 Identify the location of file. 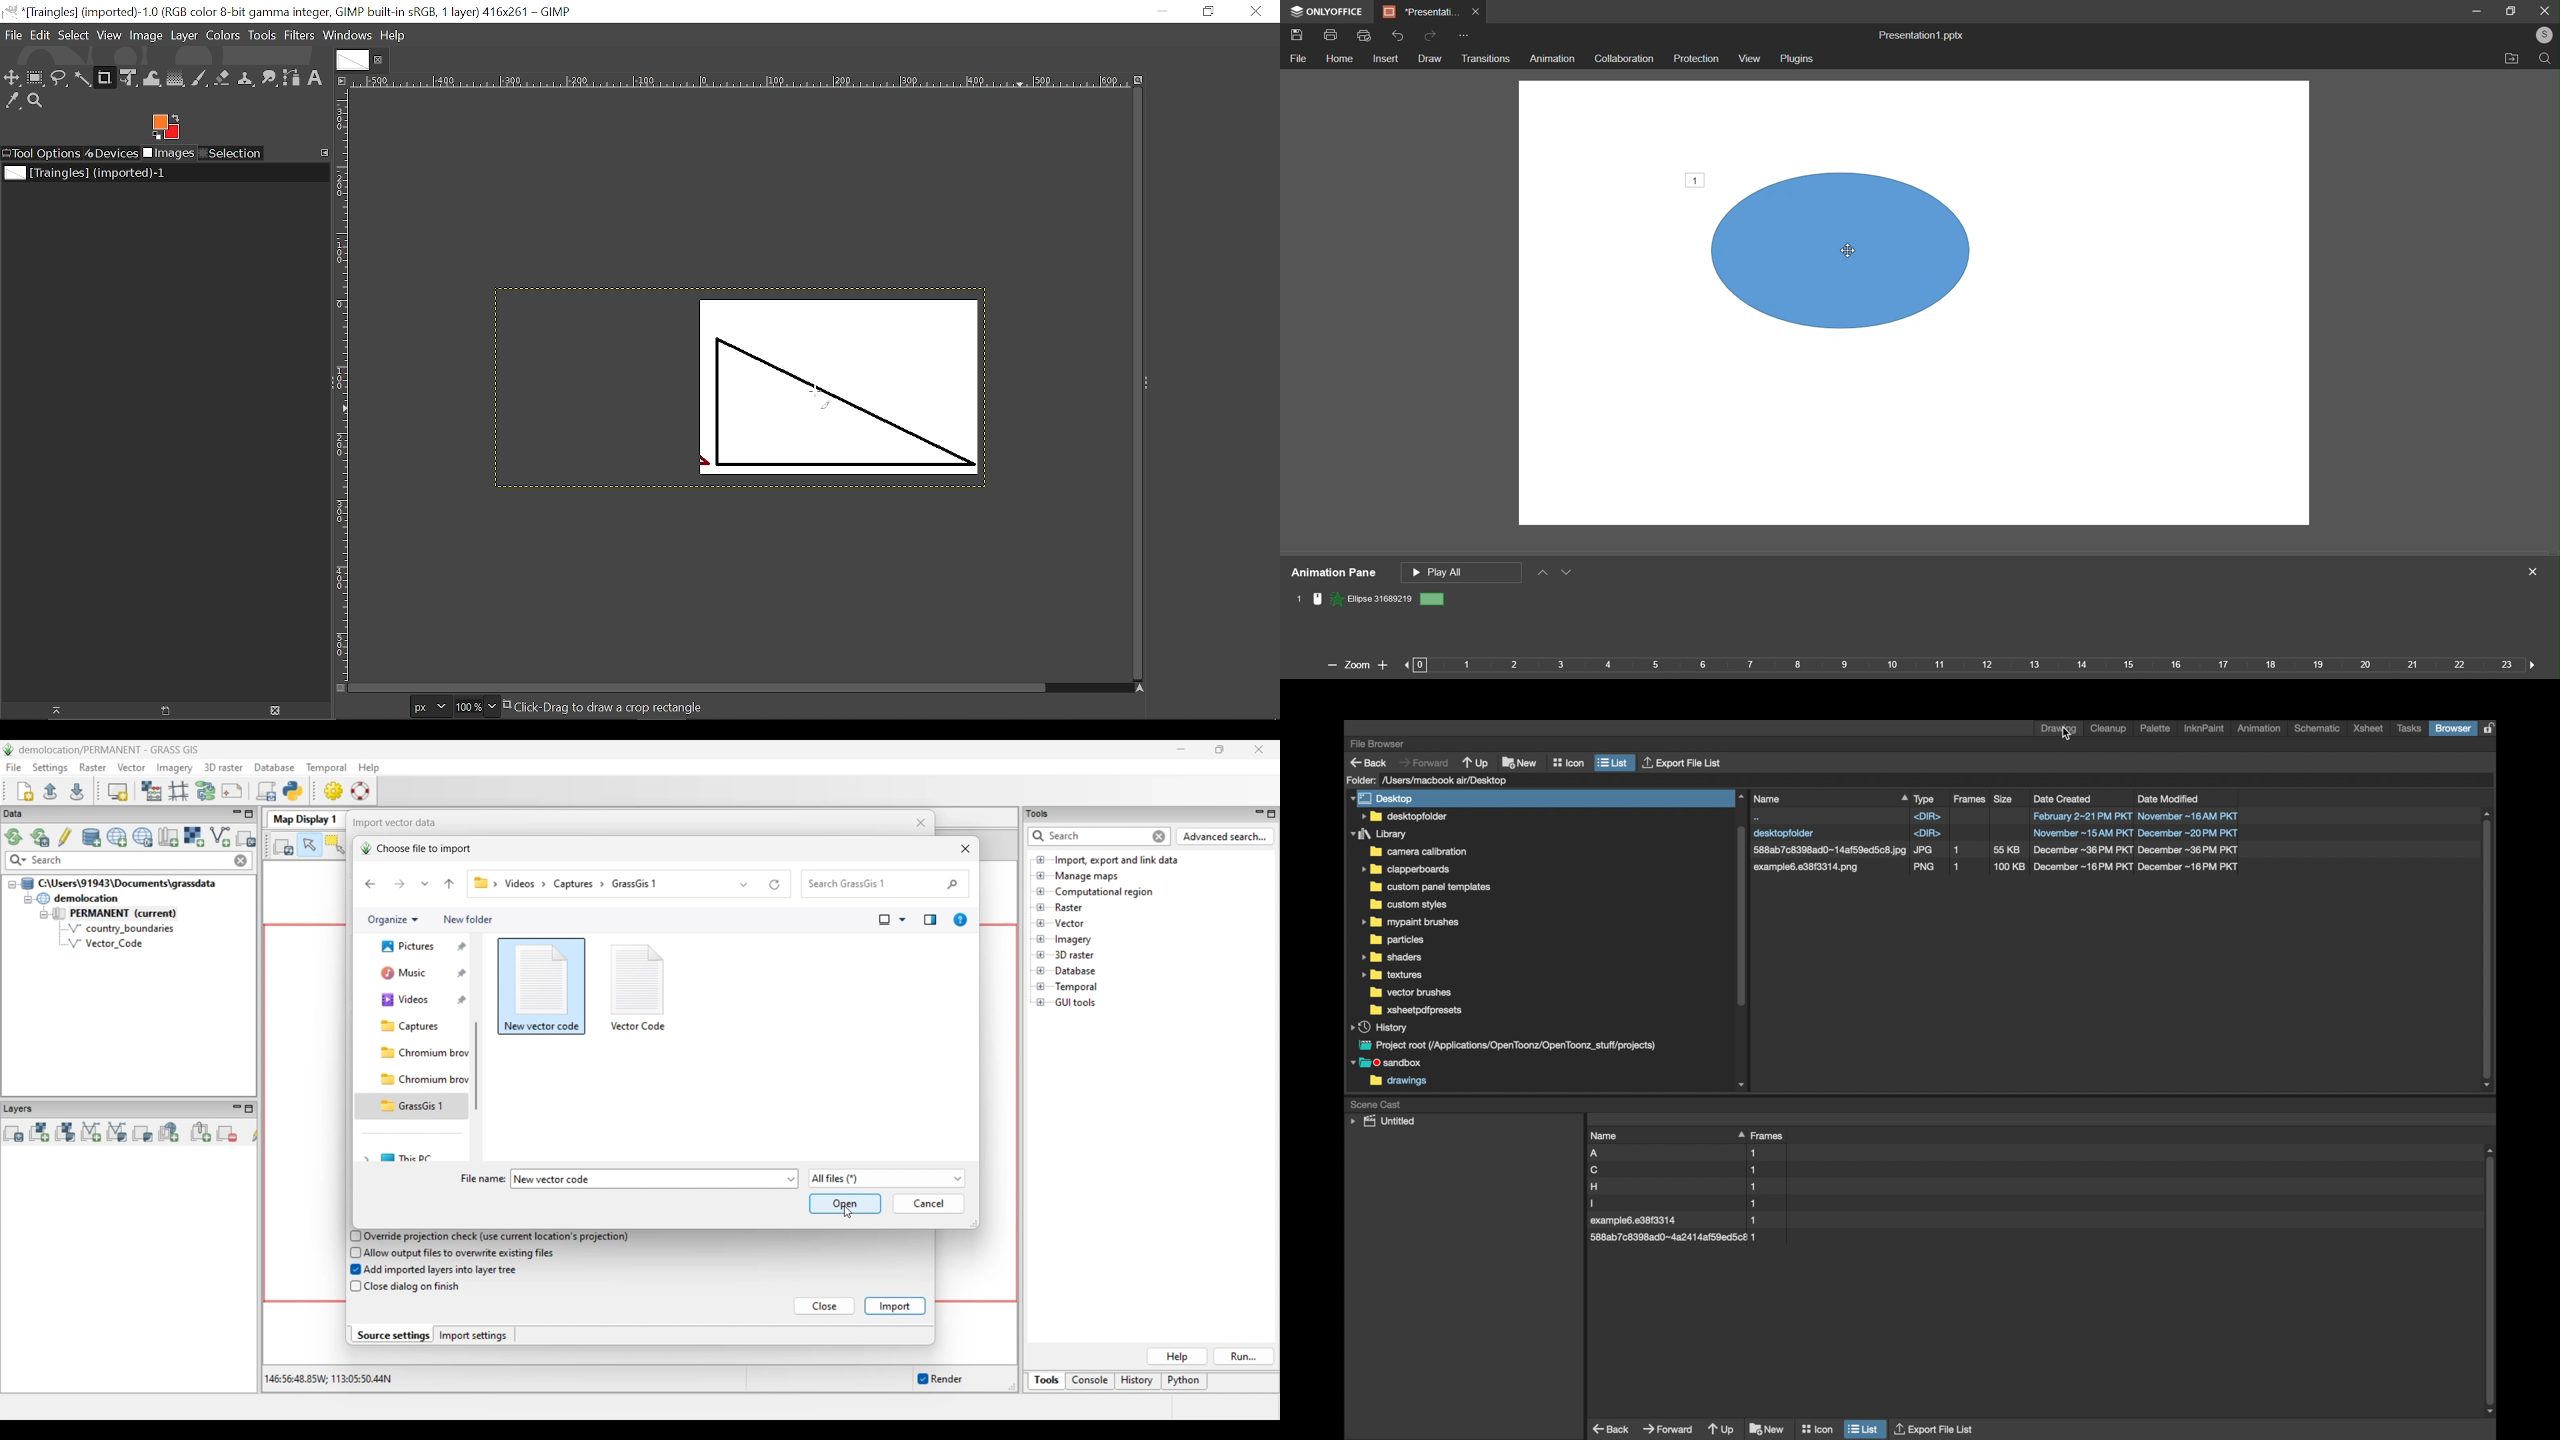
(1679, 1221).